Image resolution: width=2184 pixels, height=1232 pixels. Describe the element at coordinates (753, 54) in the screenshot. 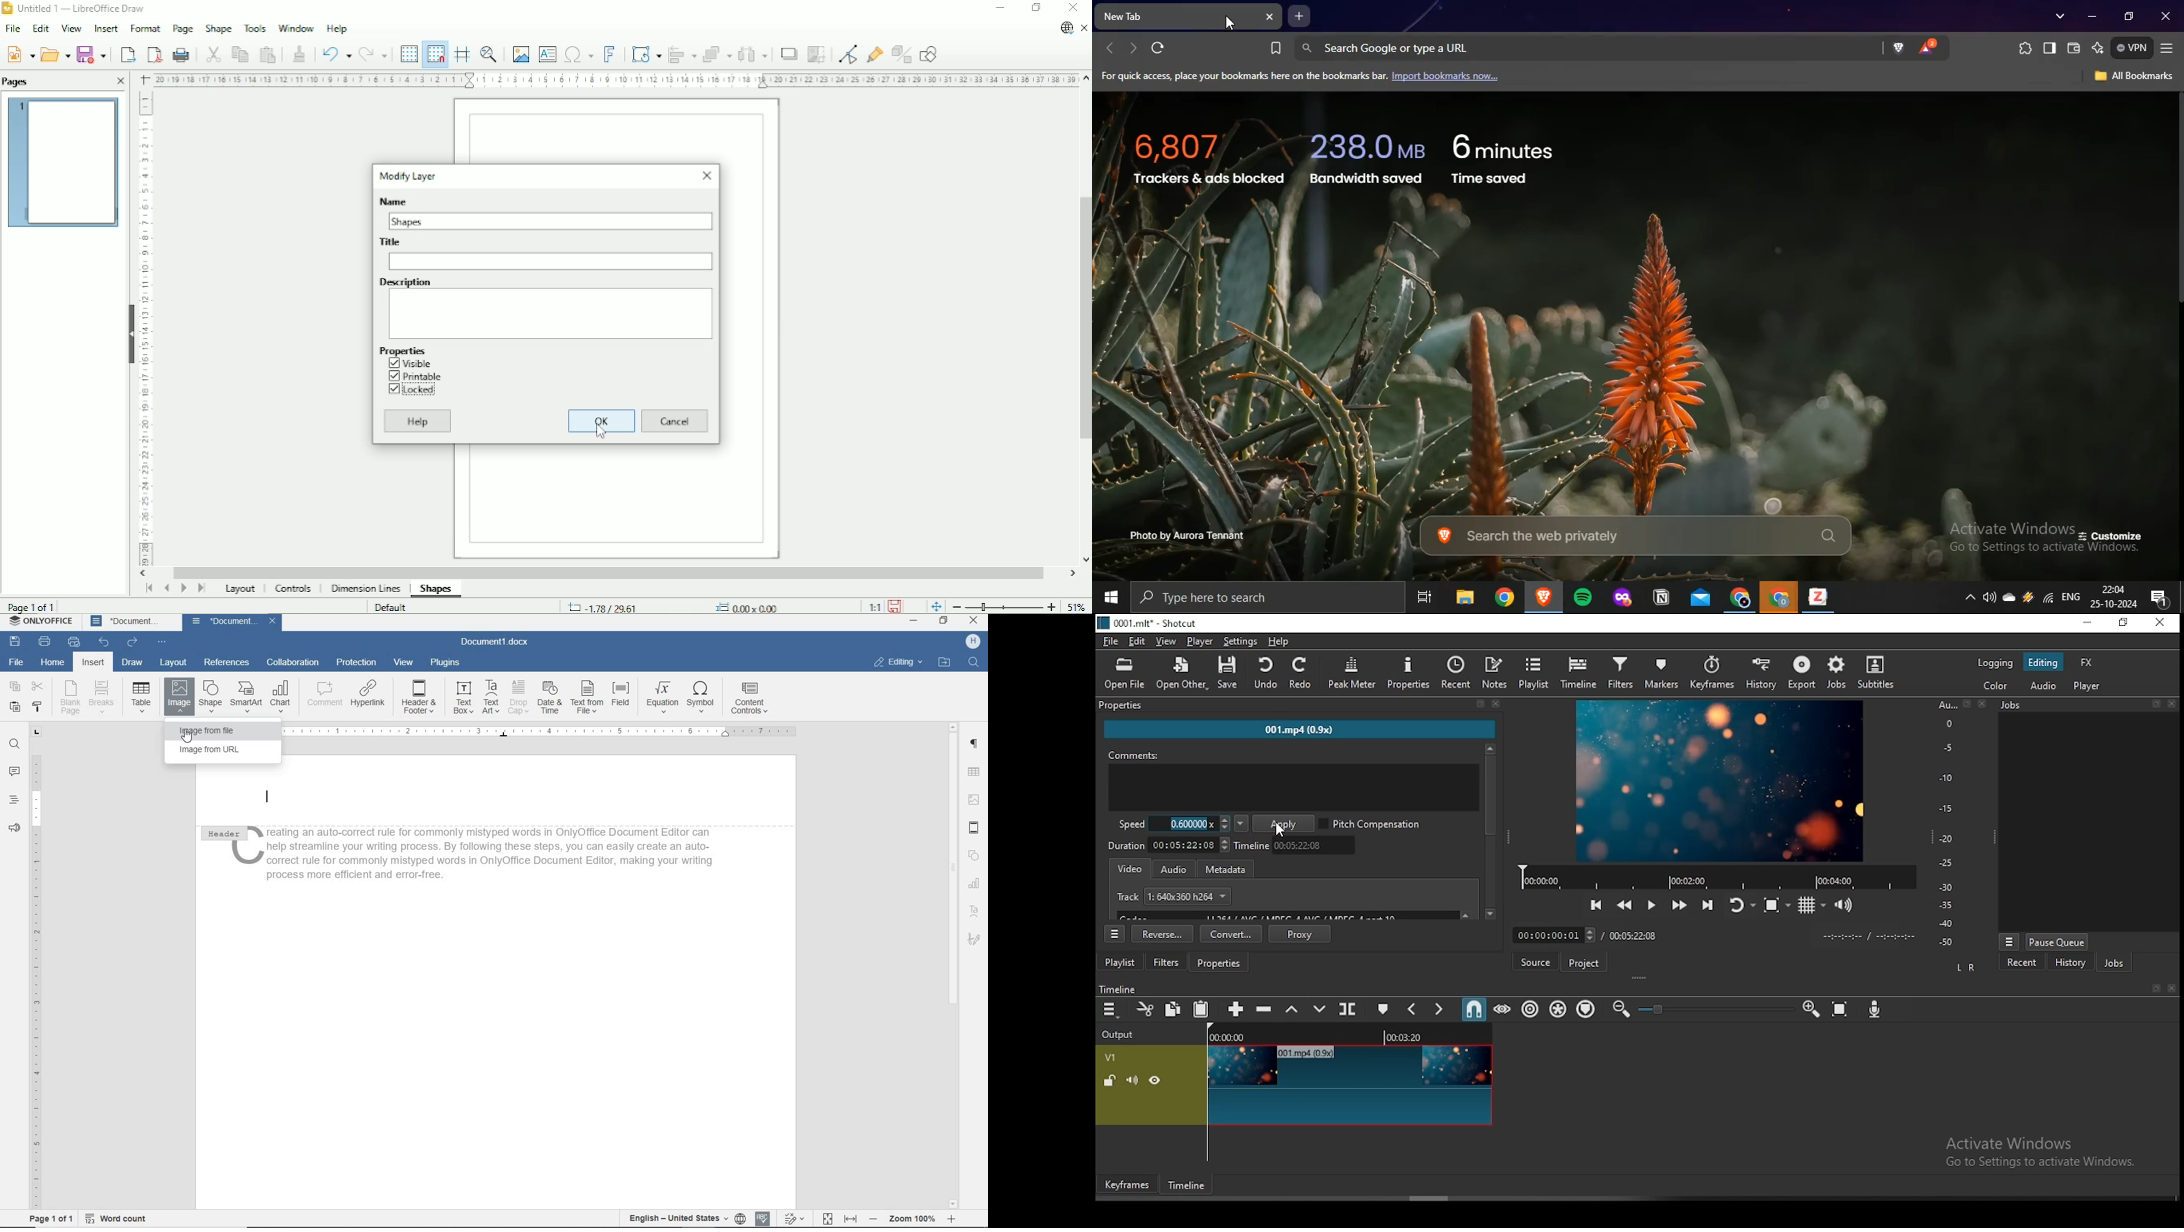

I see `Distribute` at that location.